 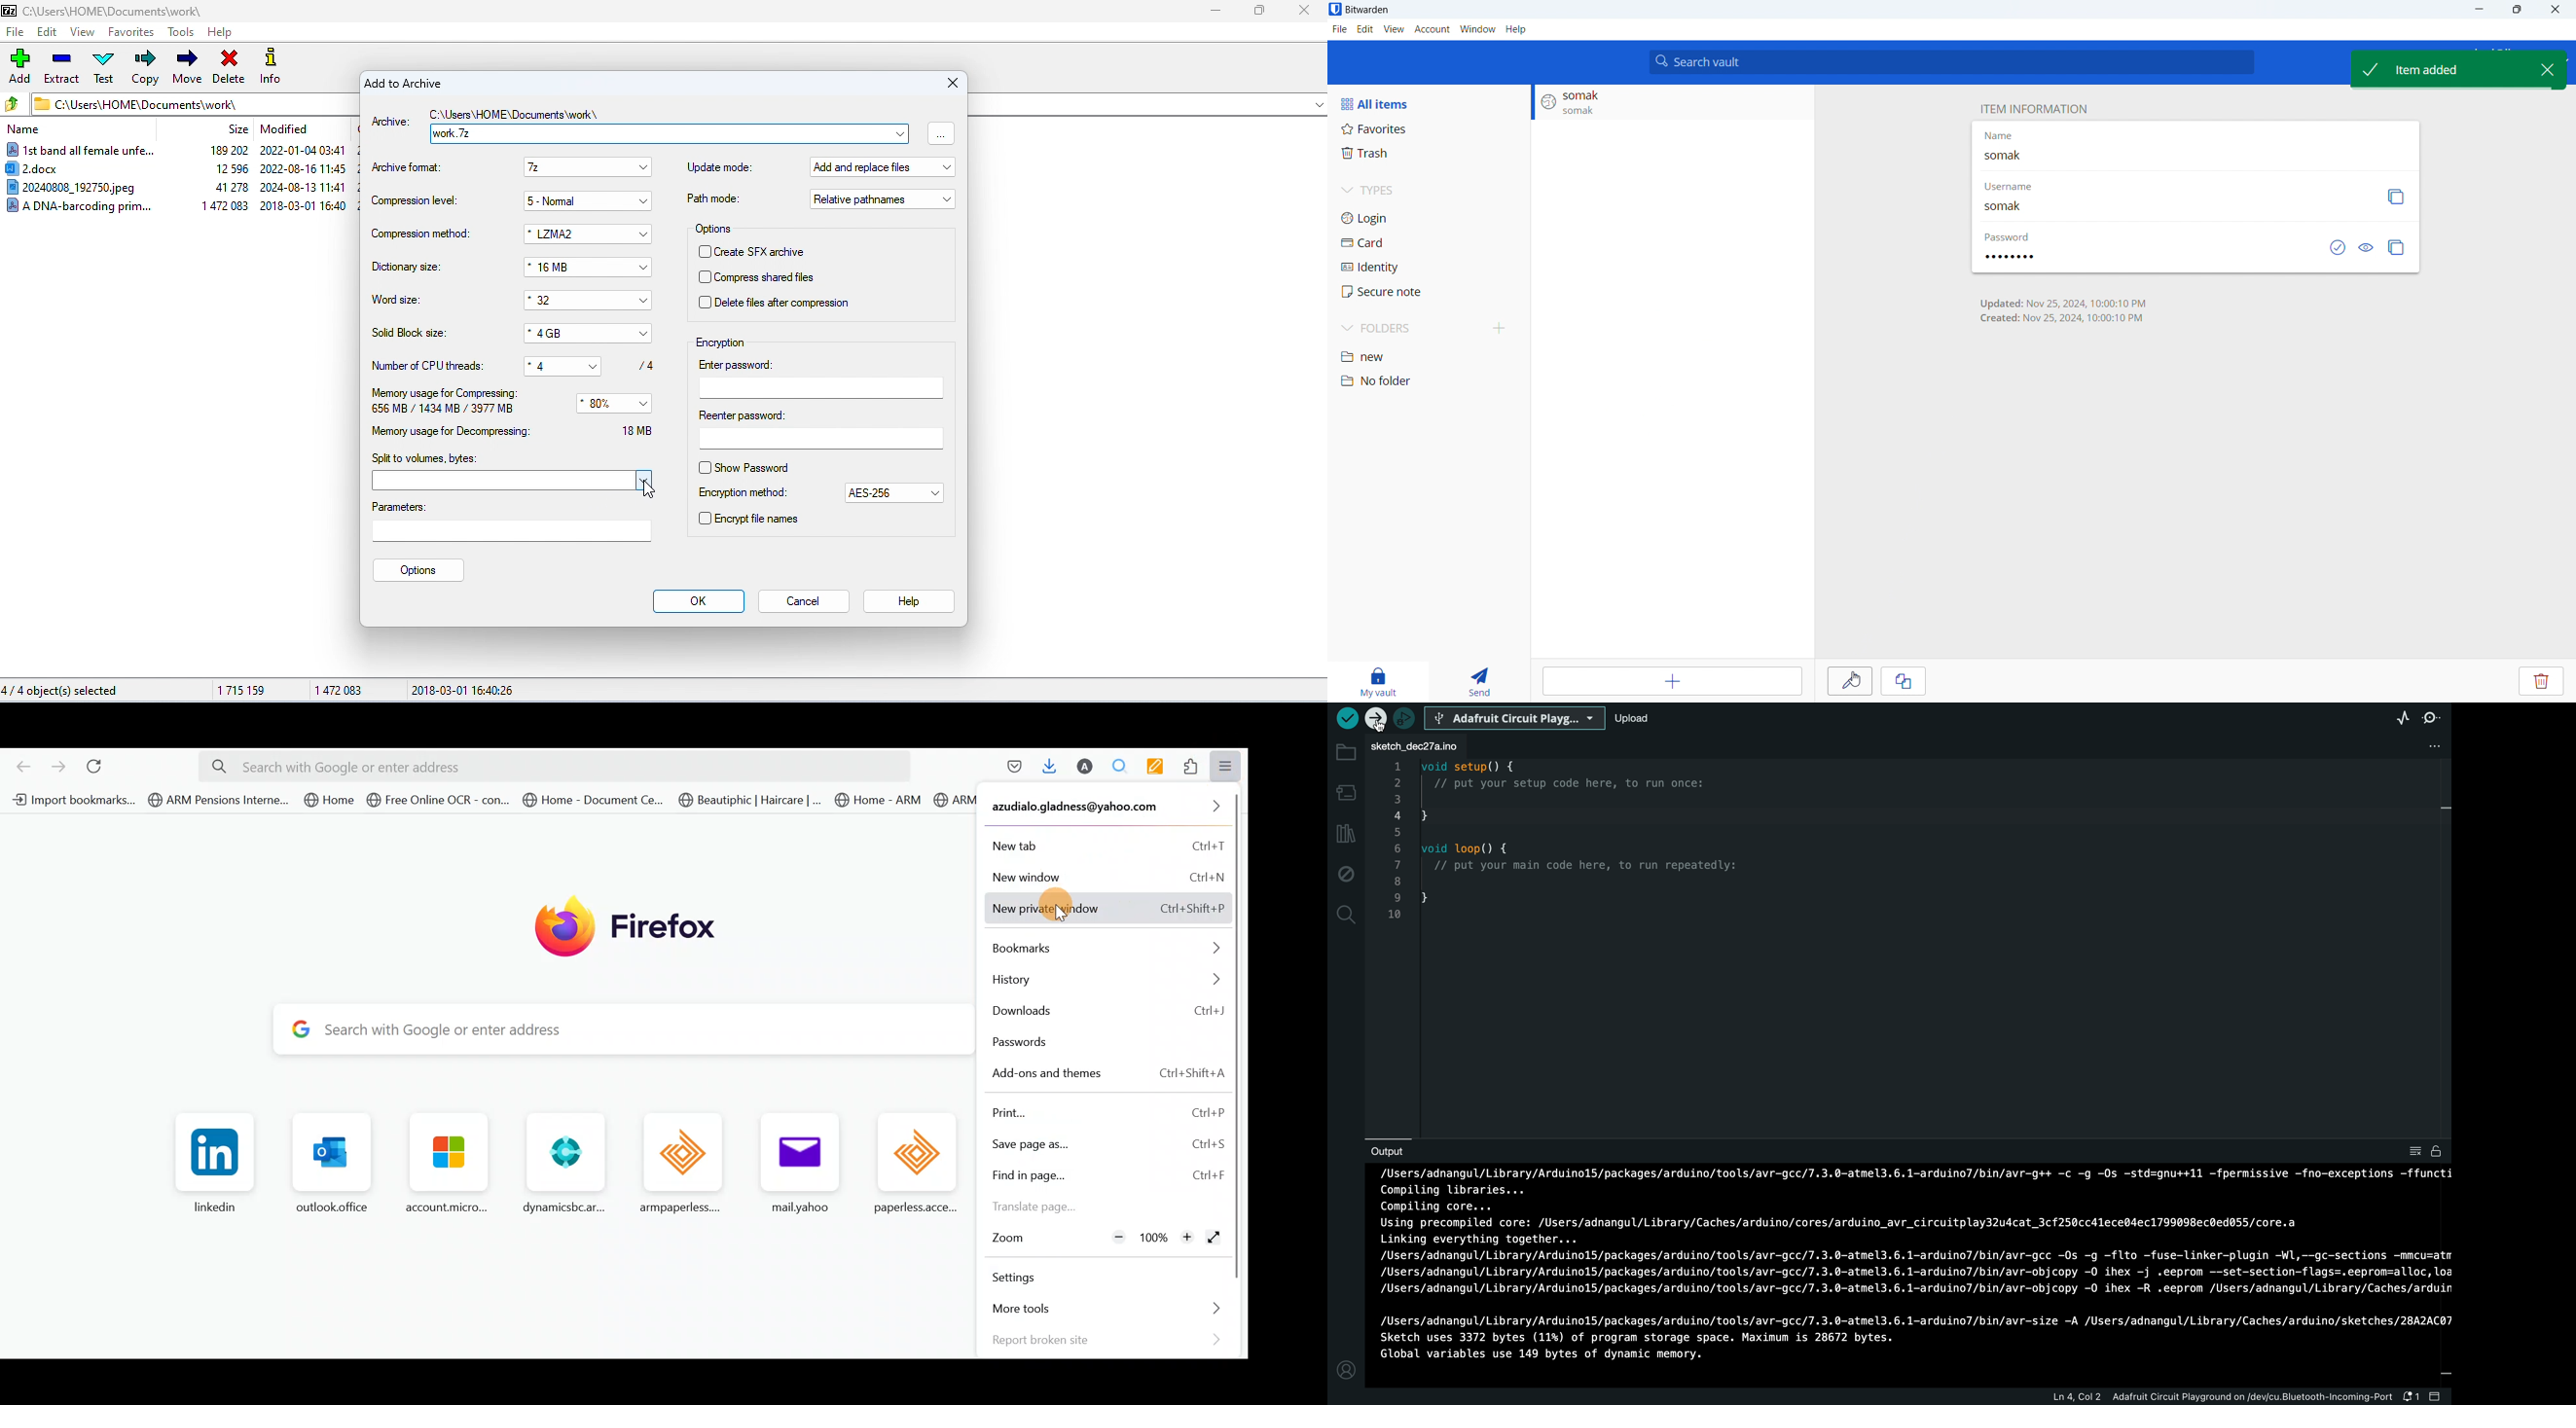 I want to click on folders, so click(x=1409, y=328).